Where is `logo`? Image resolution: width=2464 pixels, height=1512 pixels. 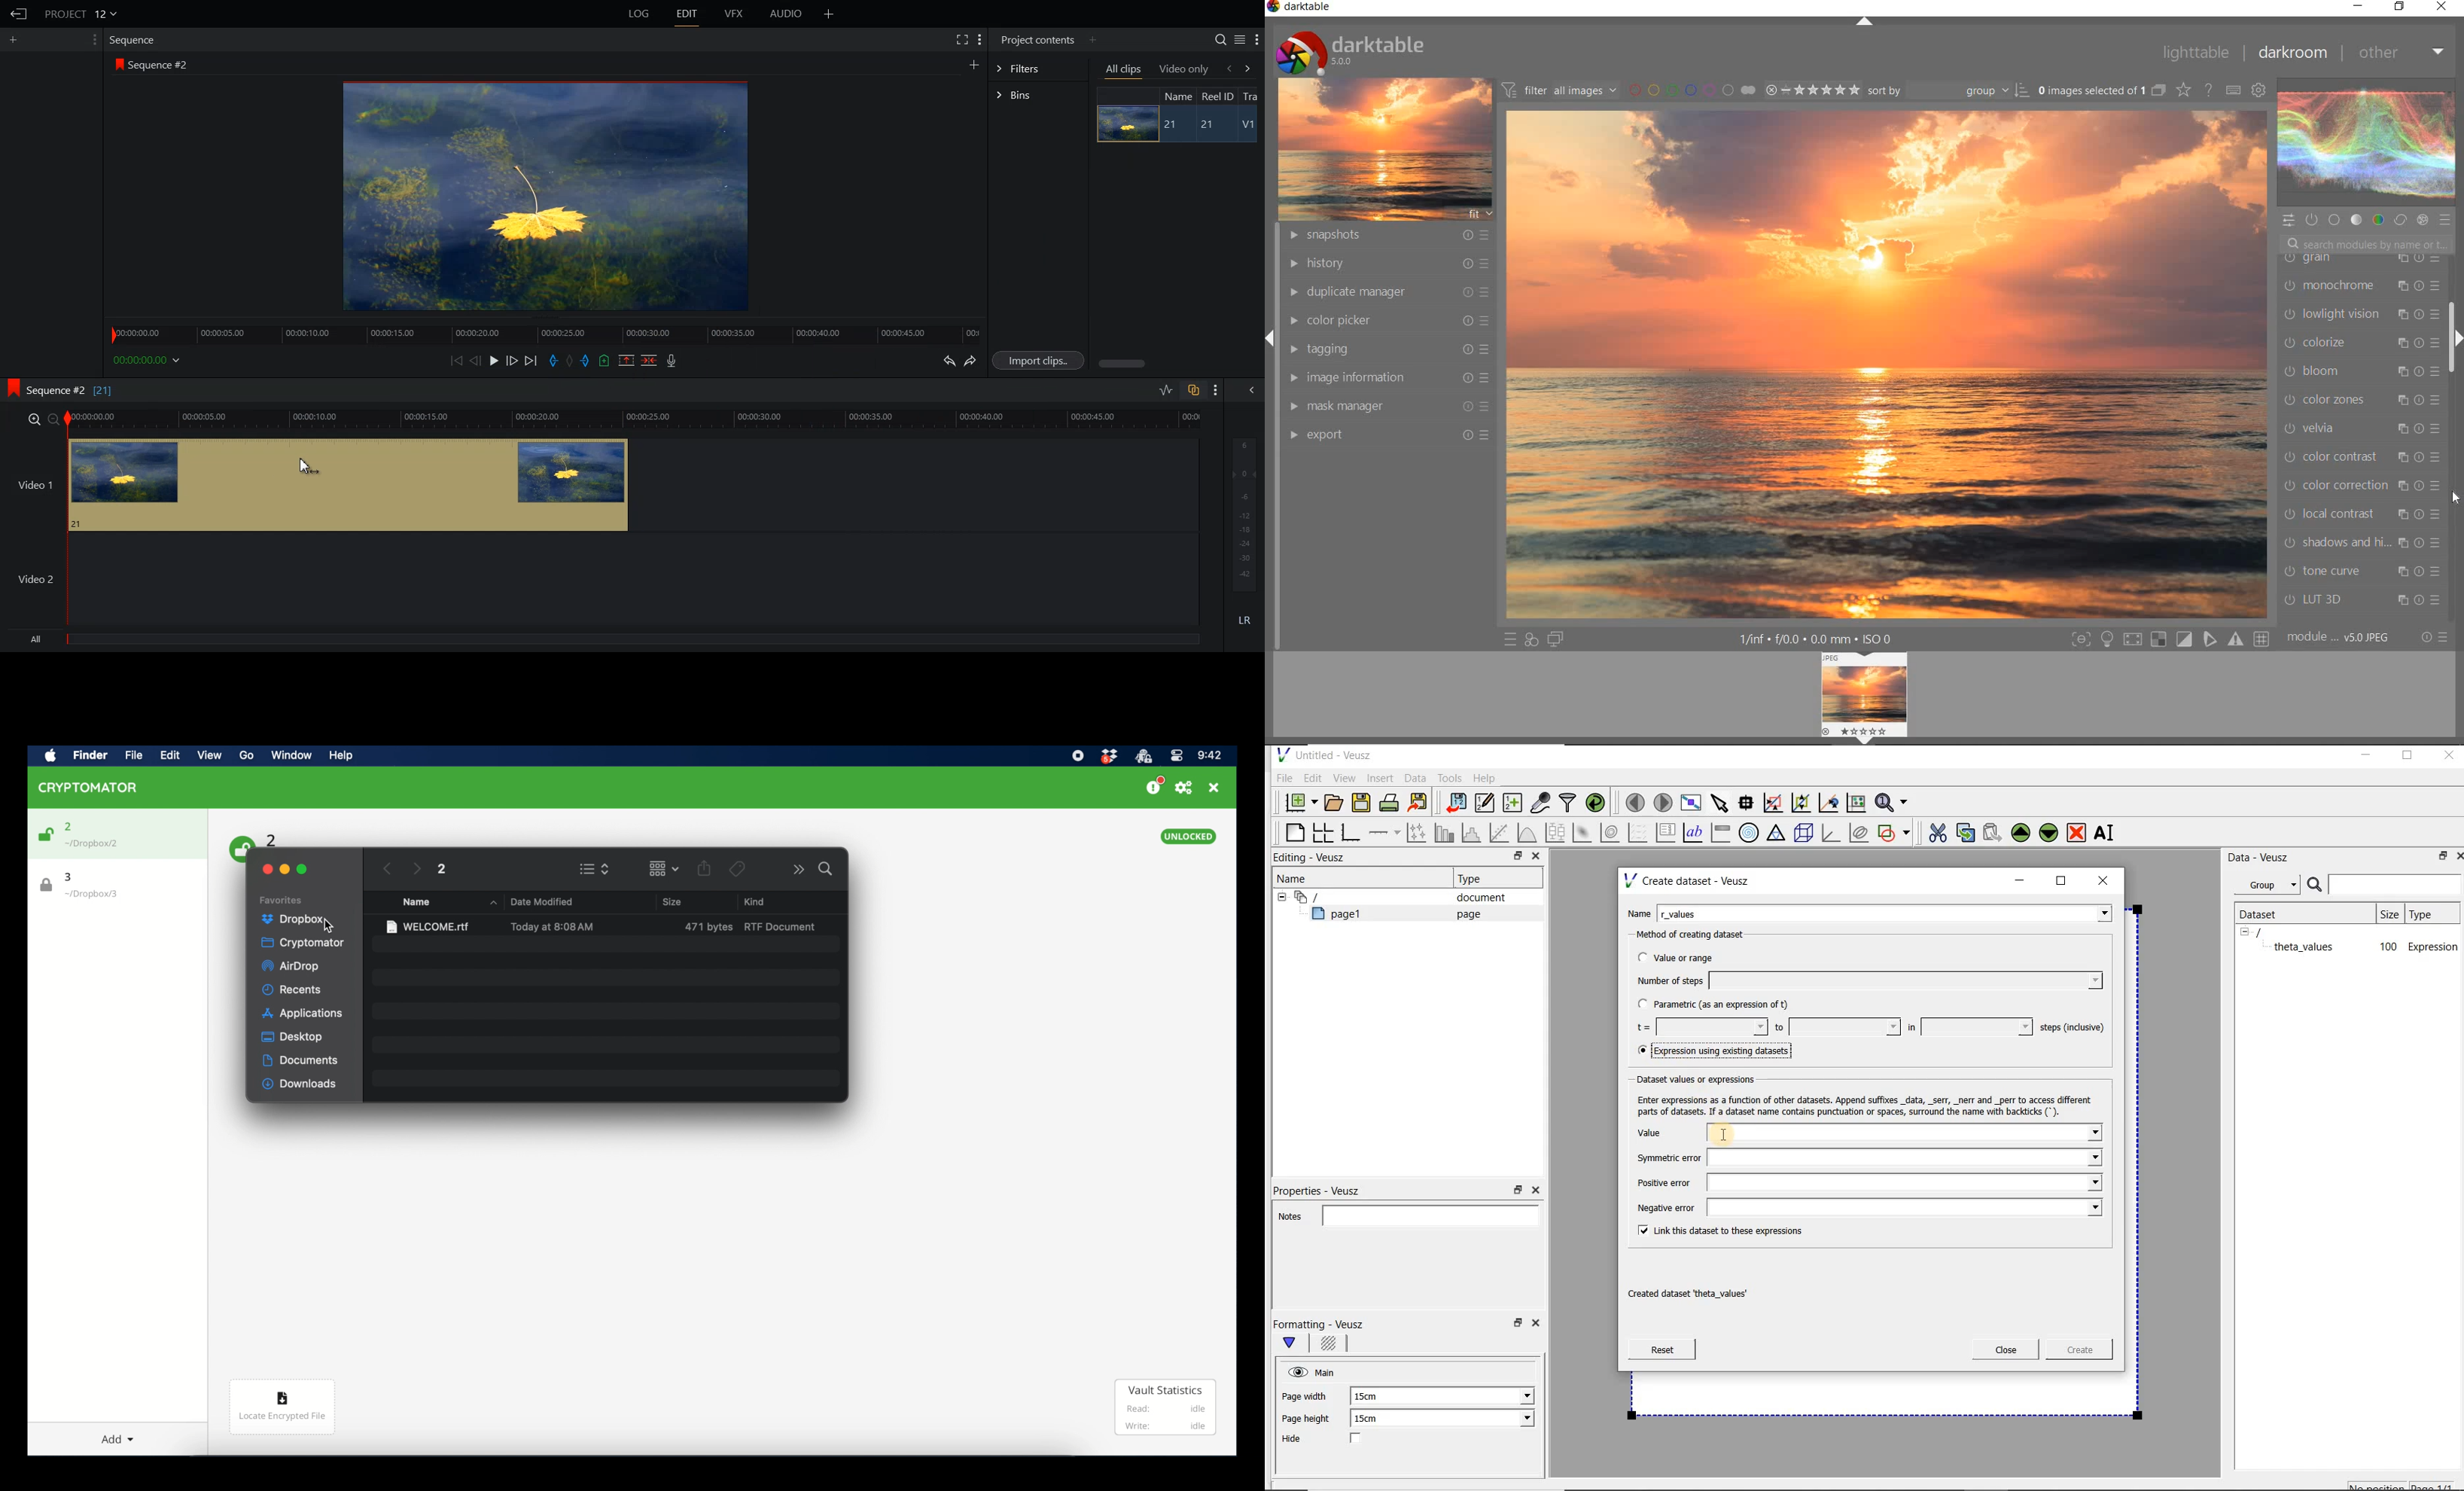
logo is located at coordinates (117, 64).